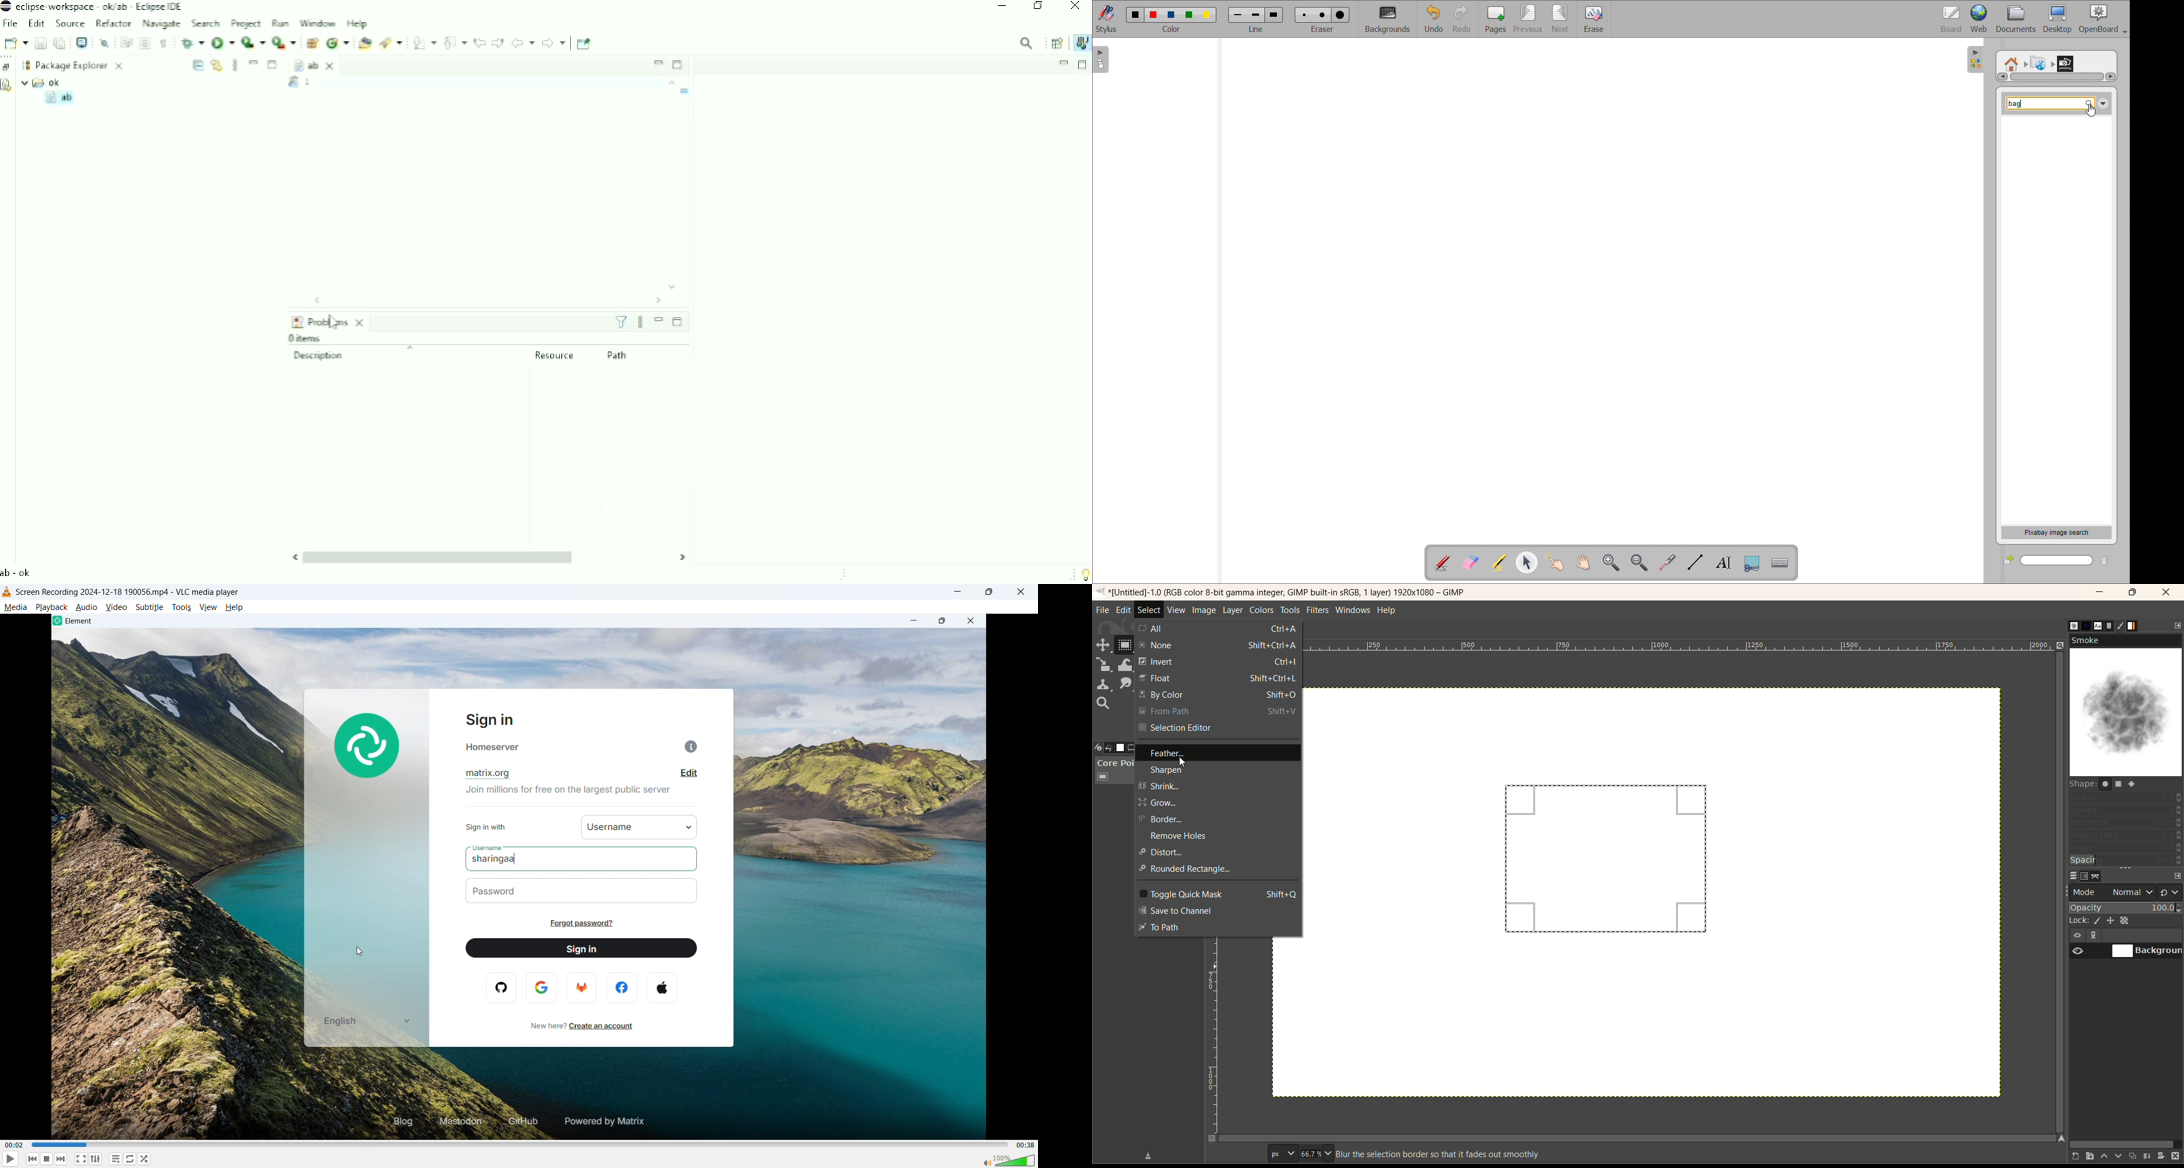 The image size is (2184, 1176). What do you see at coordinates (686, 774) in the screenshot?
I see `Edit` at bounding box center [686, 774].